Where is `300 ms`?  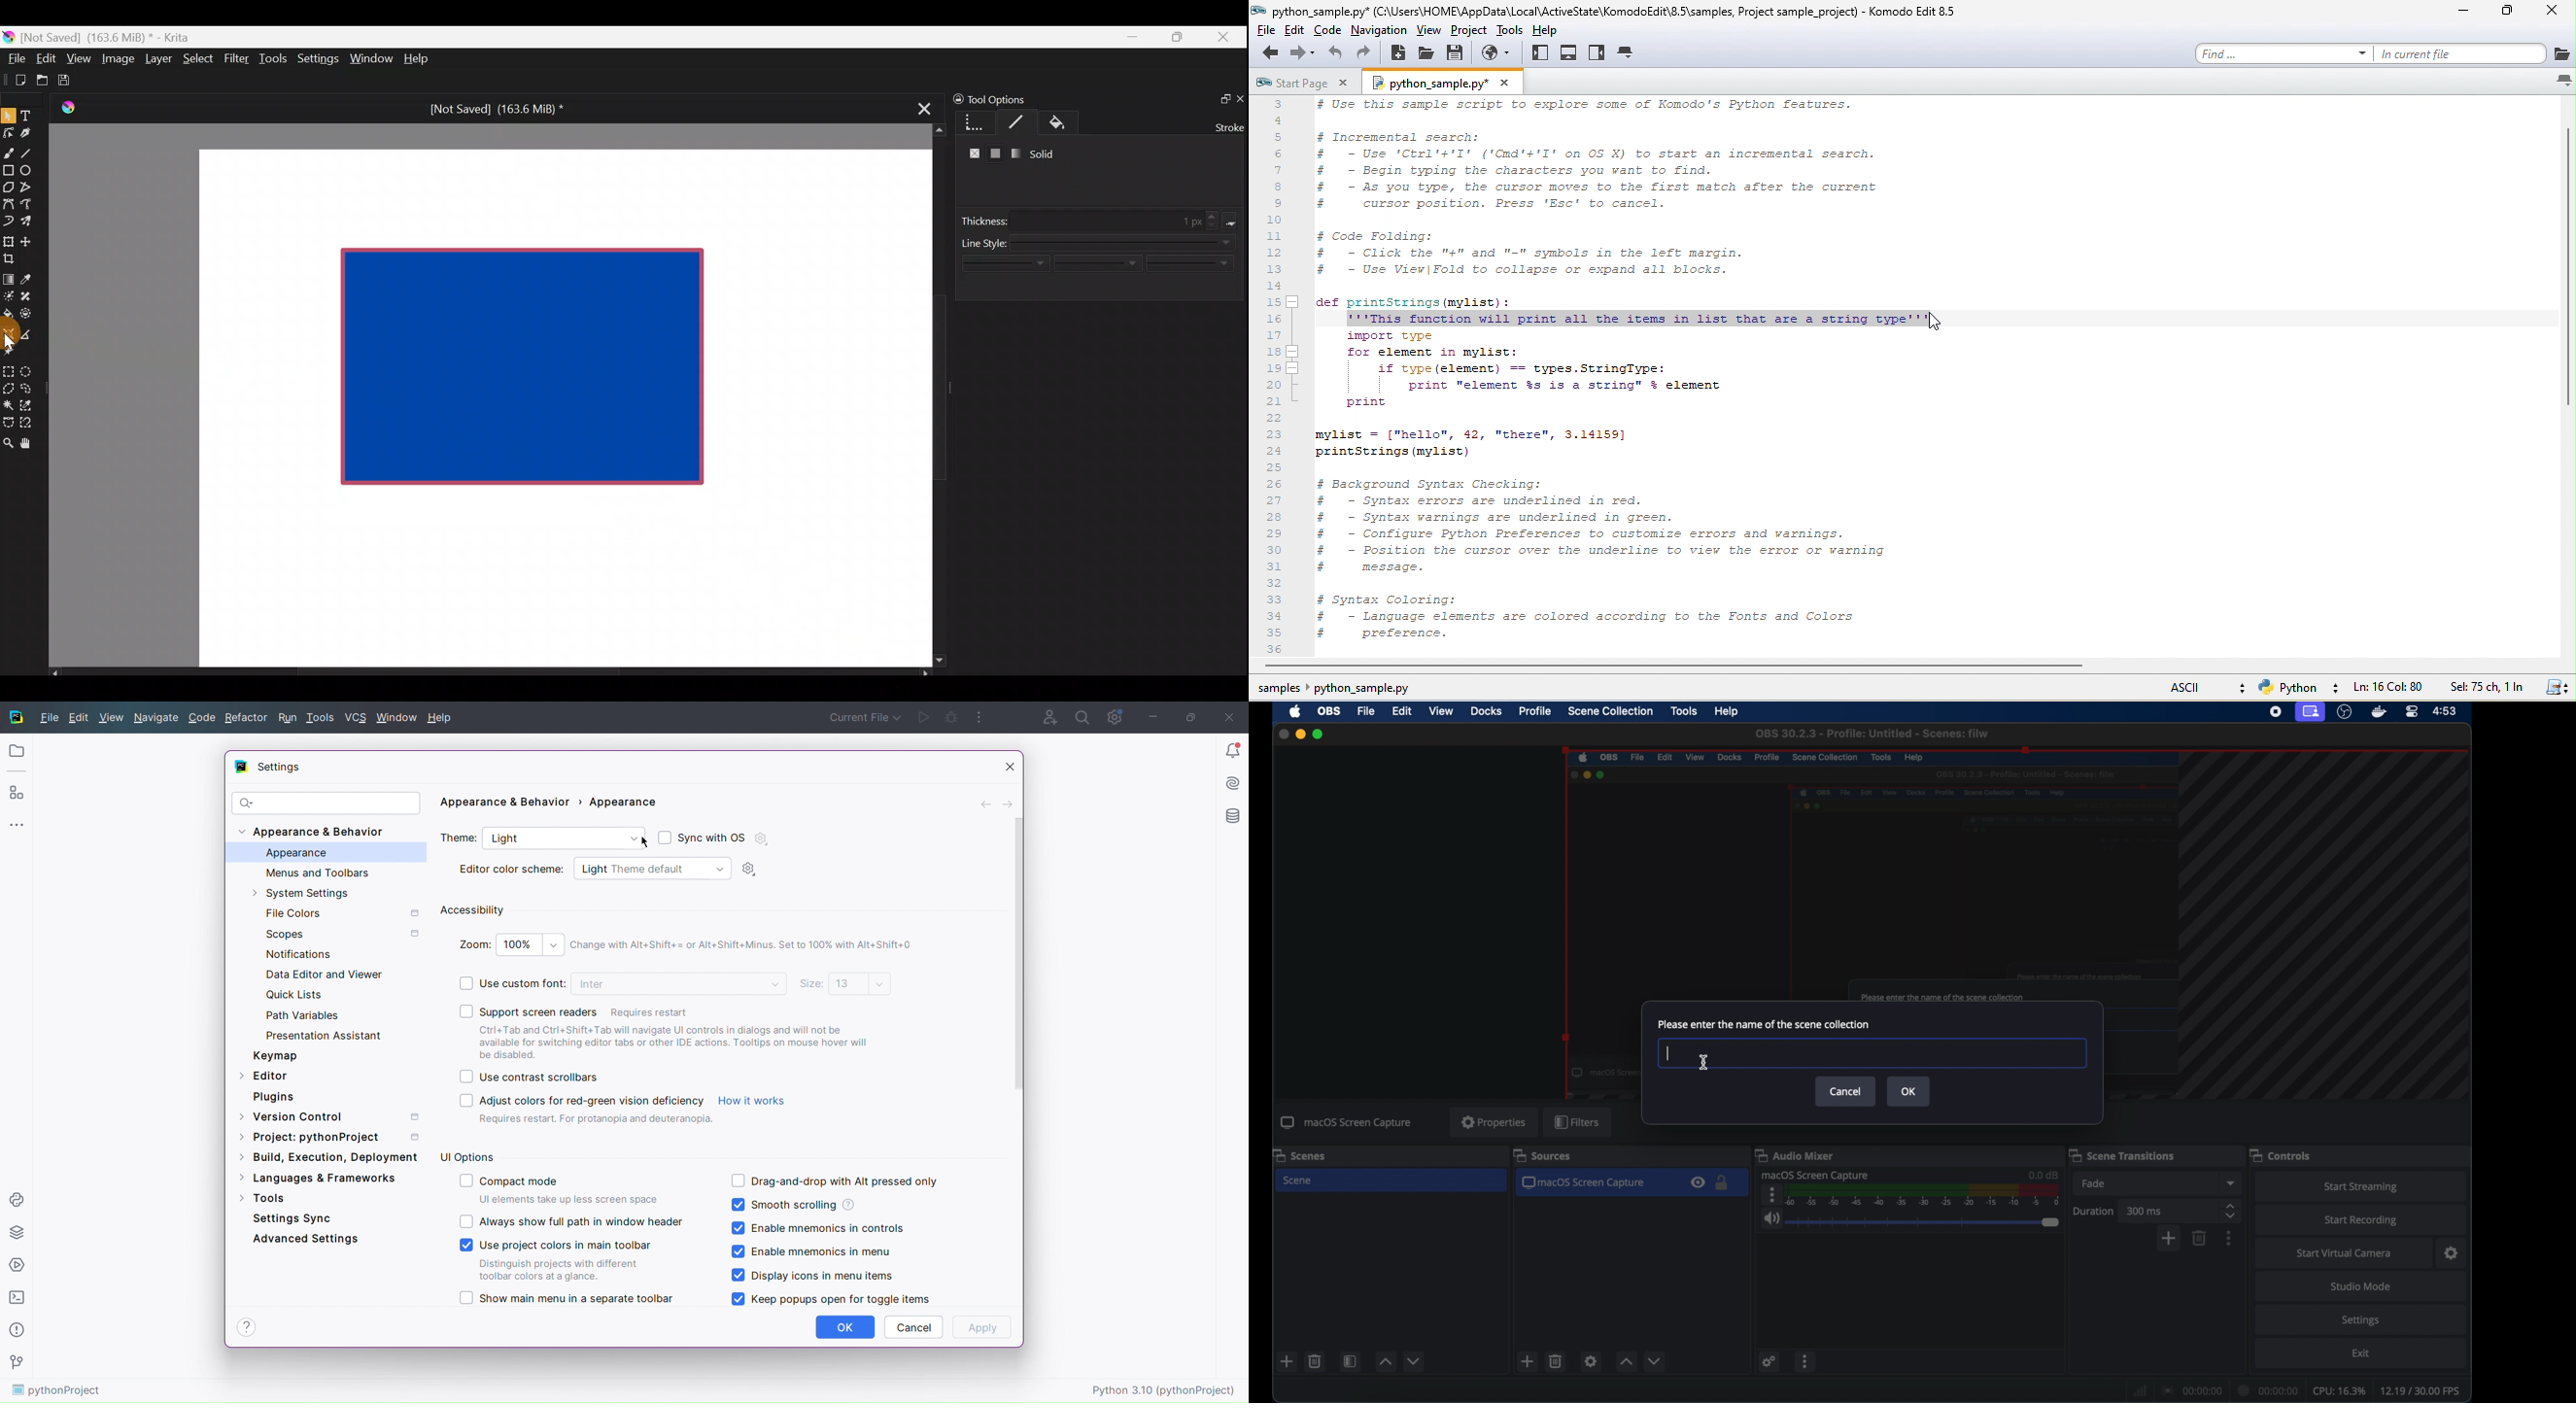 300 ms is located at coordinates (2144, 1210).